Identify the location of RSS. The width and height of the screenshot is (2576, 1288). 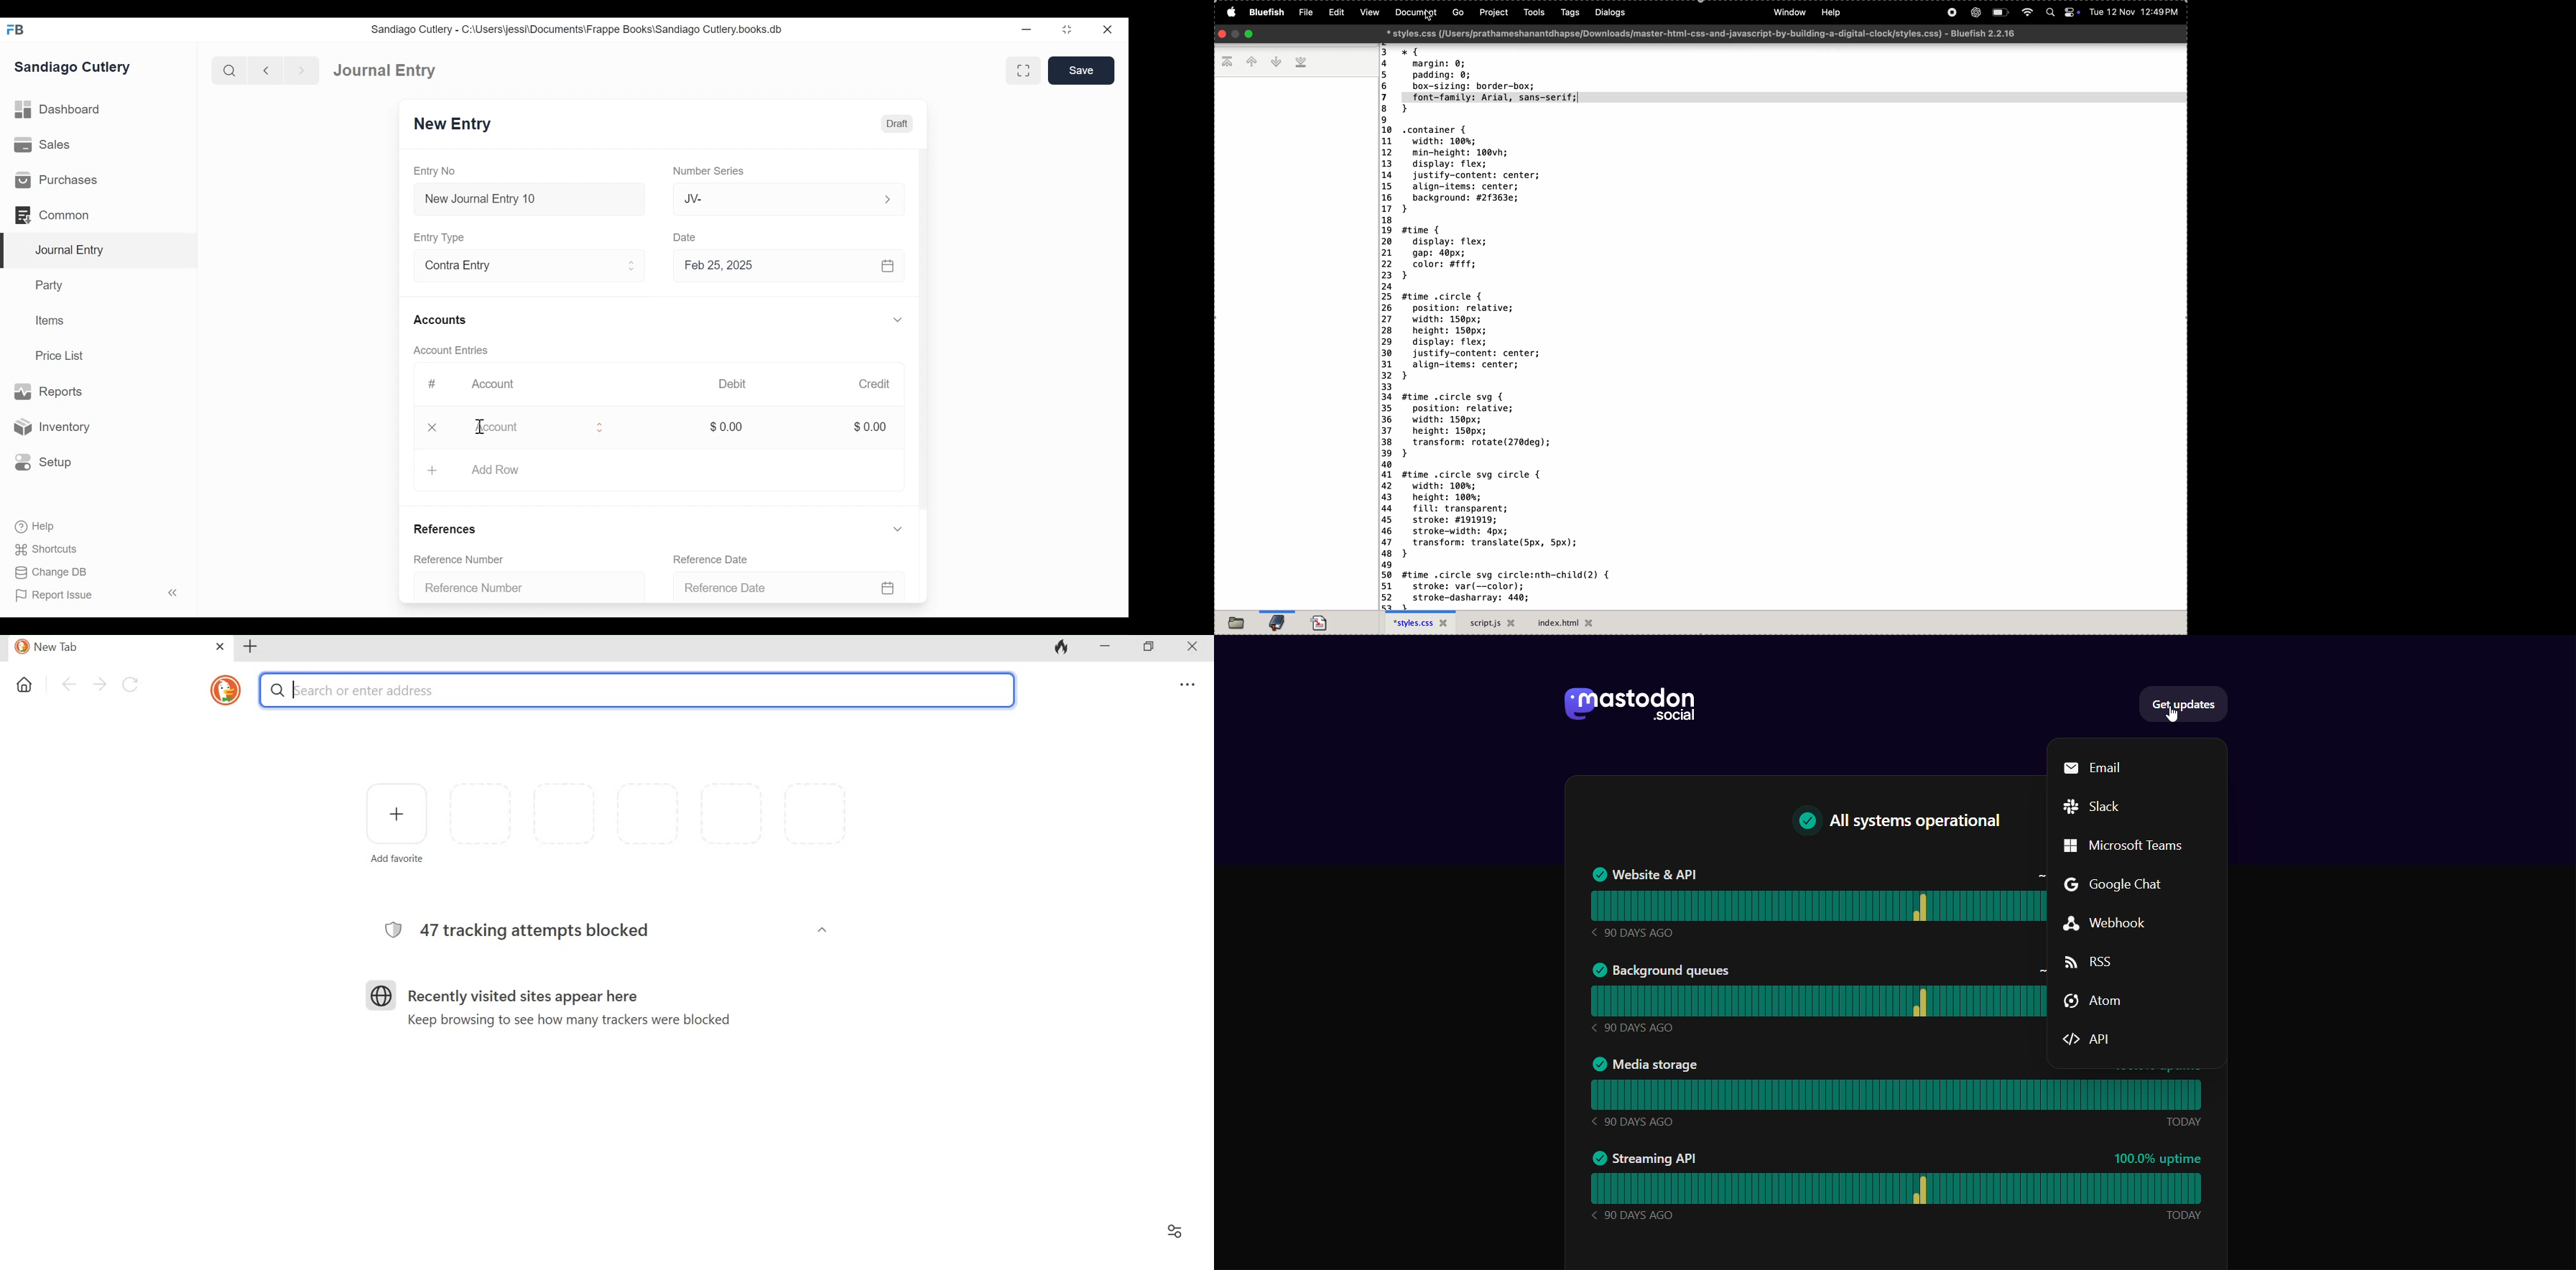
(2098, 963).